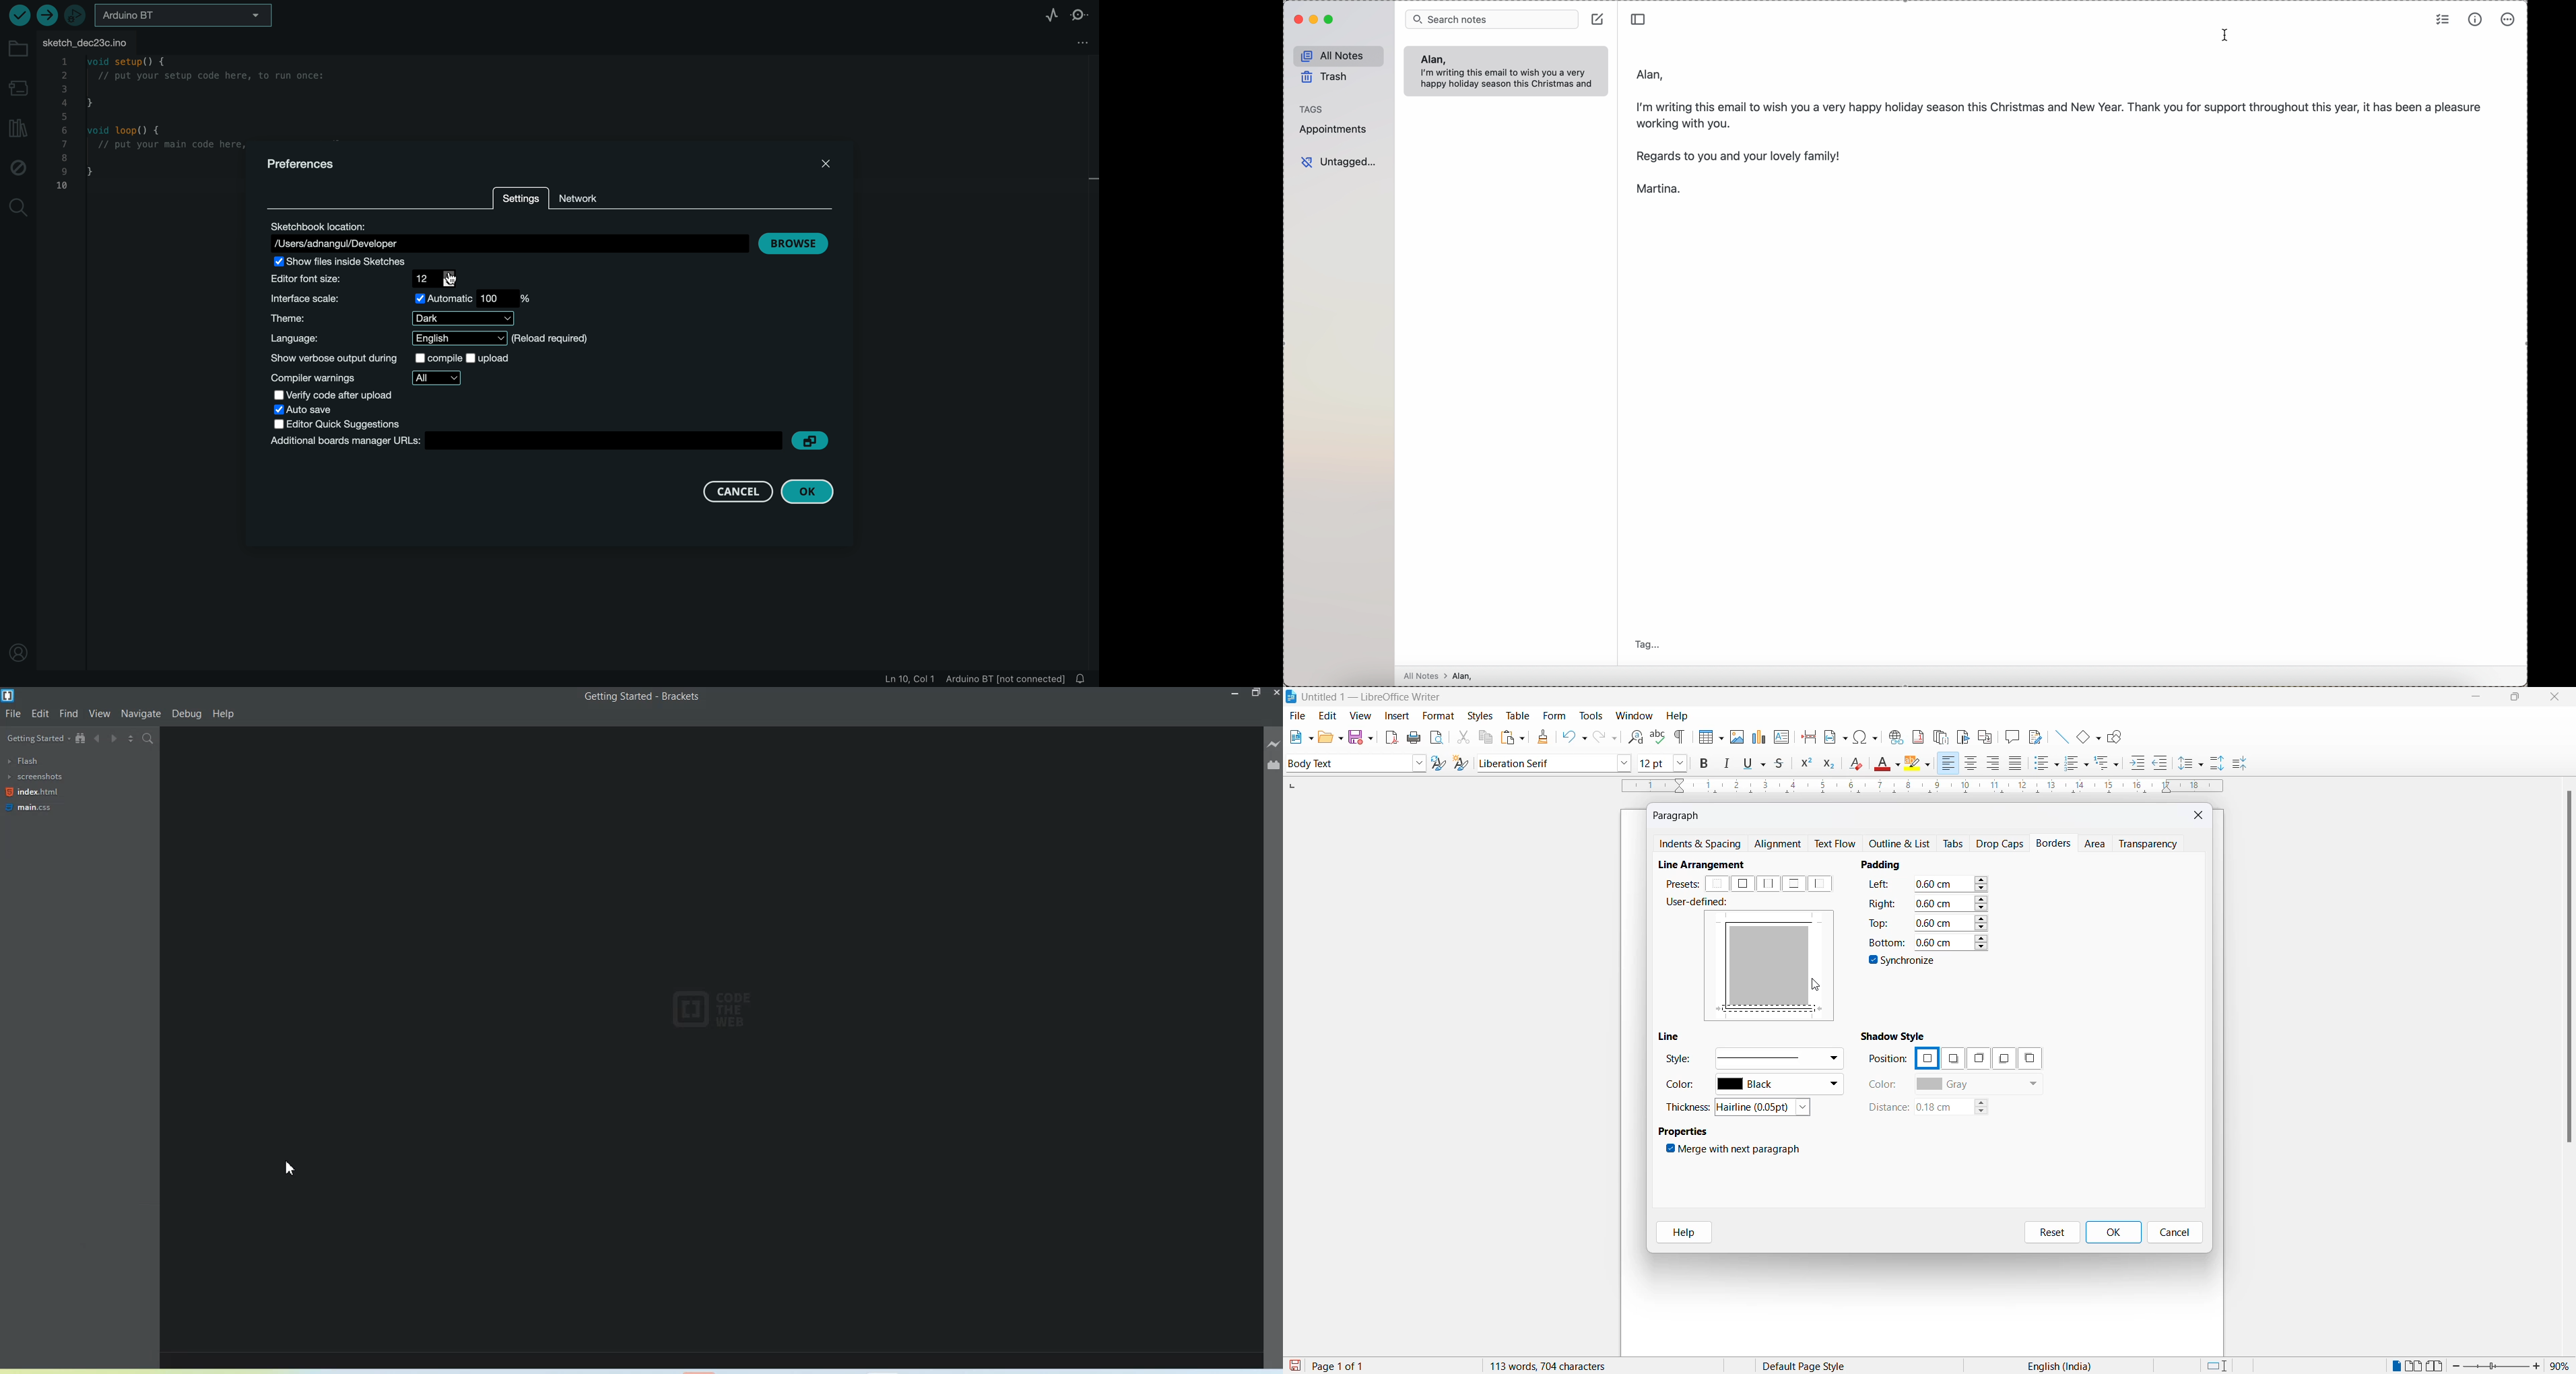  Describe the element at coordinates (1639, 17) in the screenshot. I see `toggle sidebar` at that location.